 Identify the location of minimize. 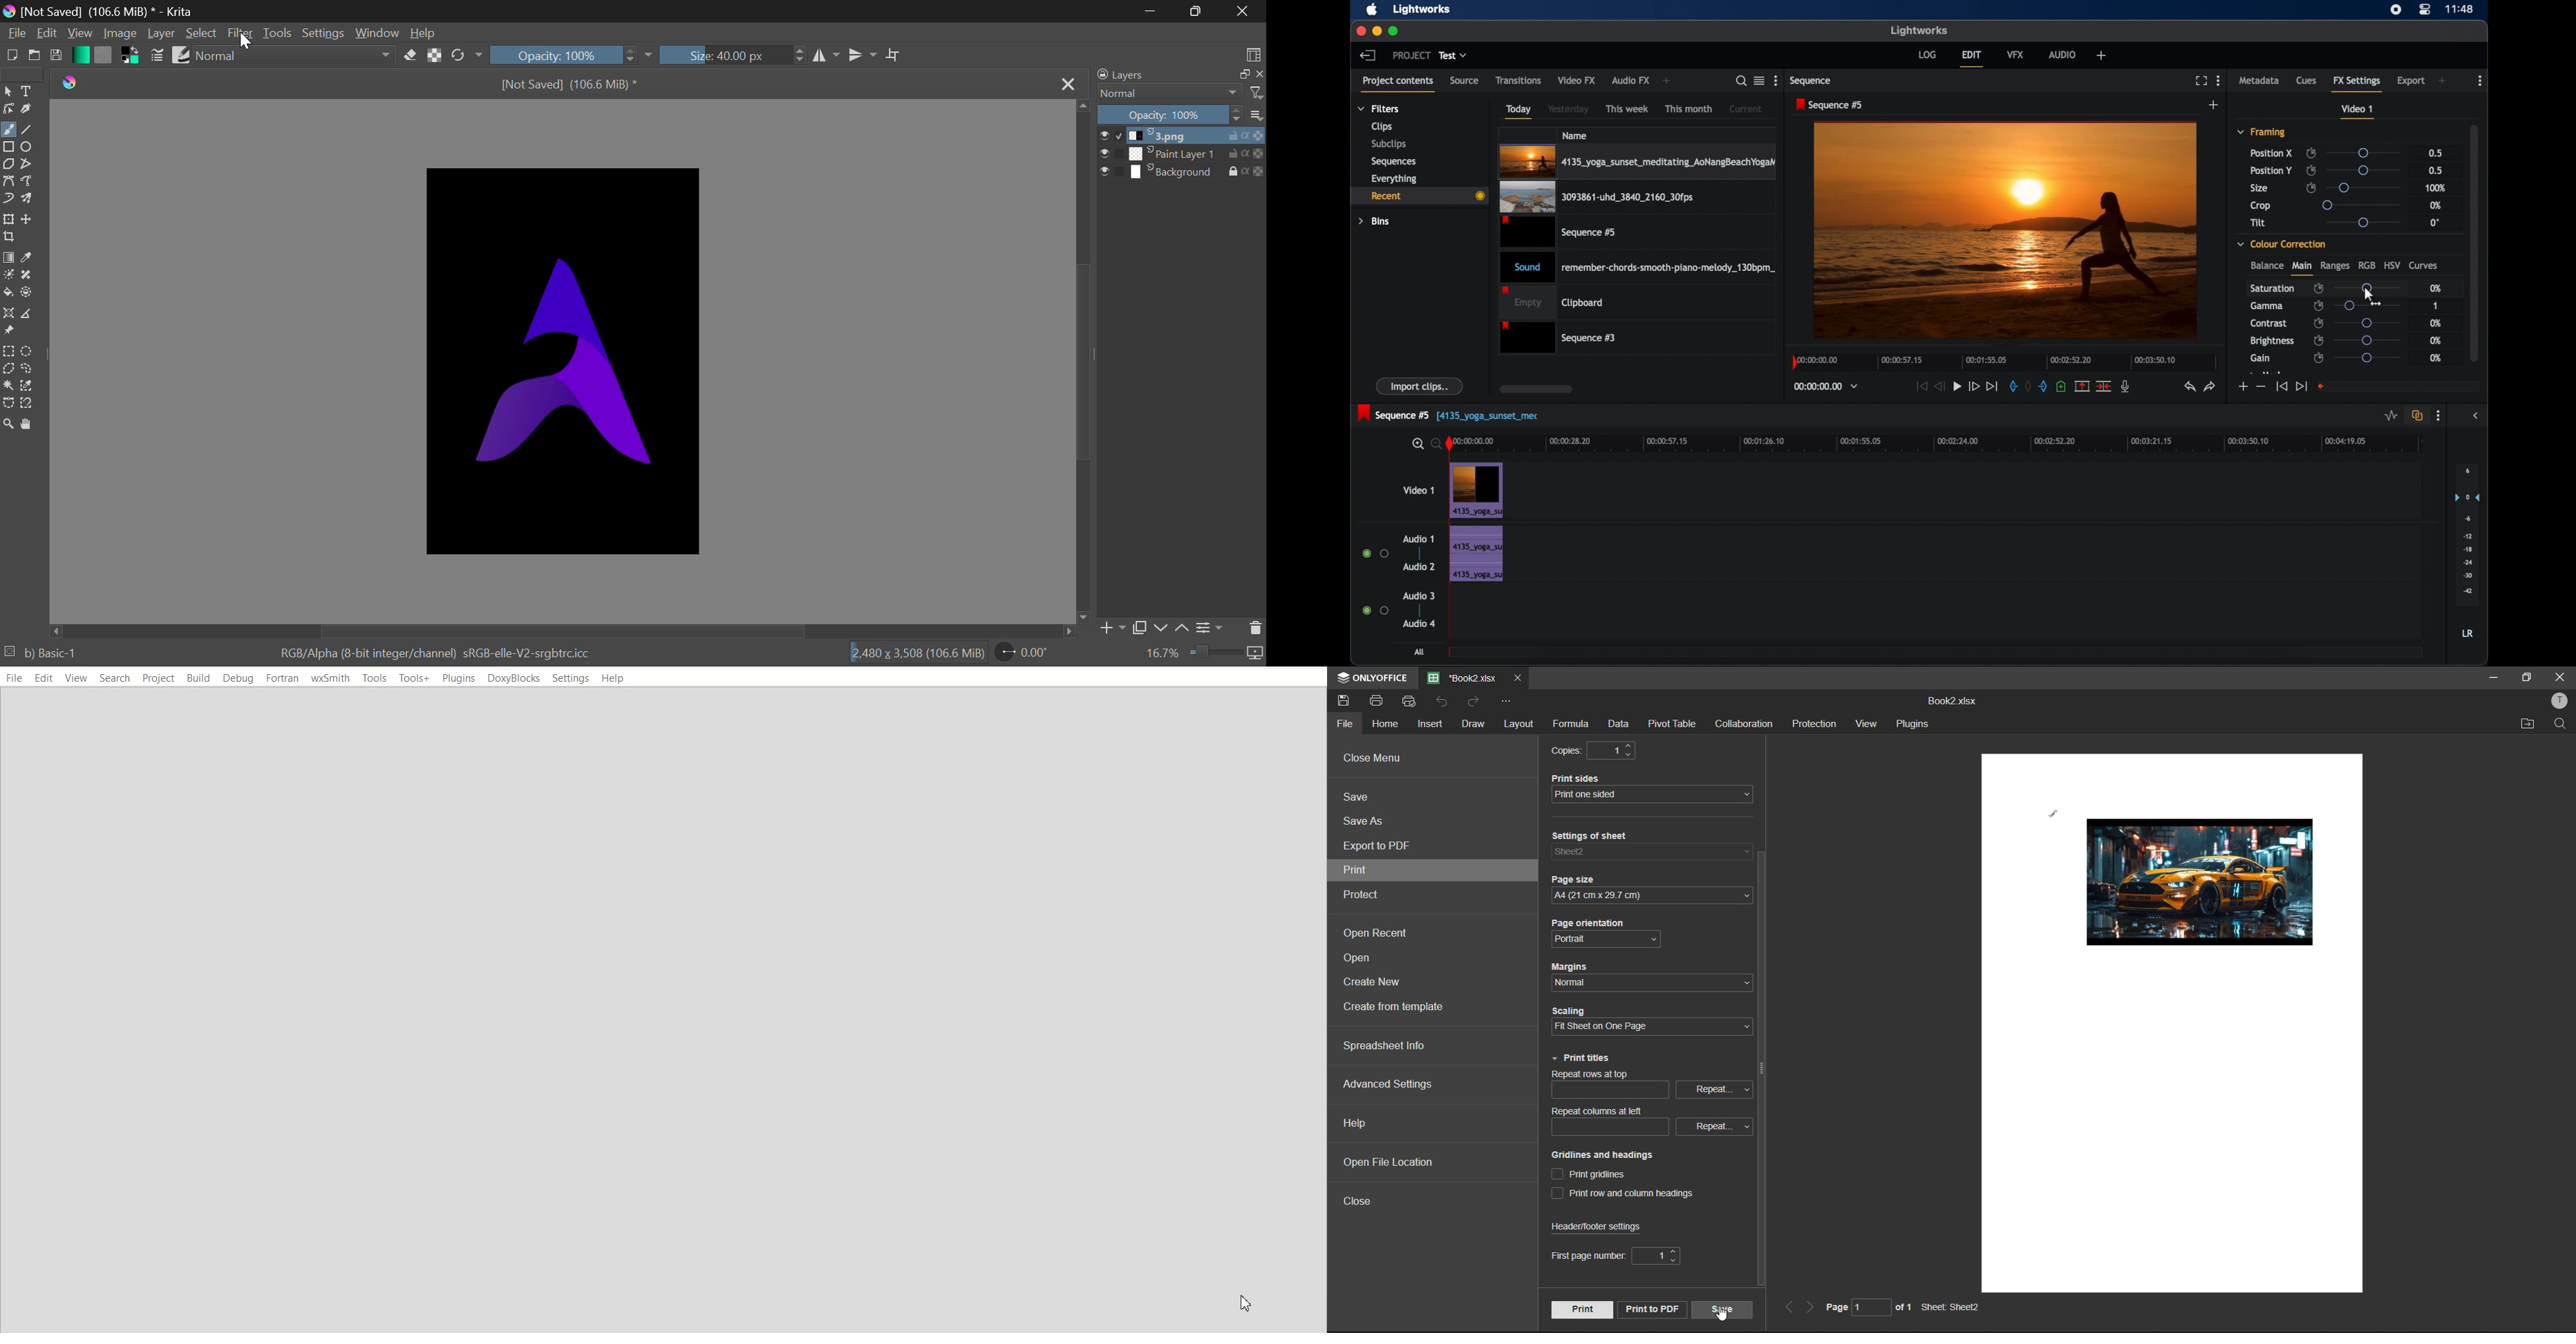
(2492, 678).